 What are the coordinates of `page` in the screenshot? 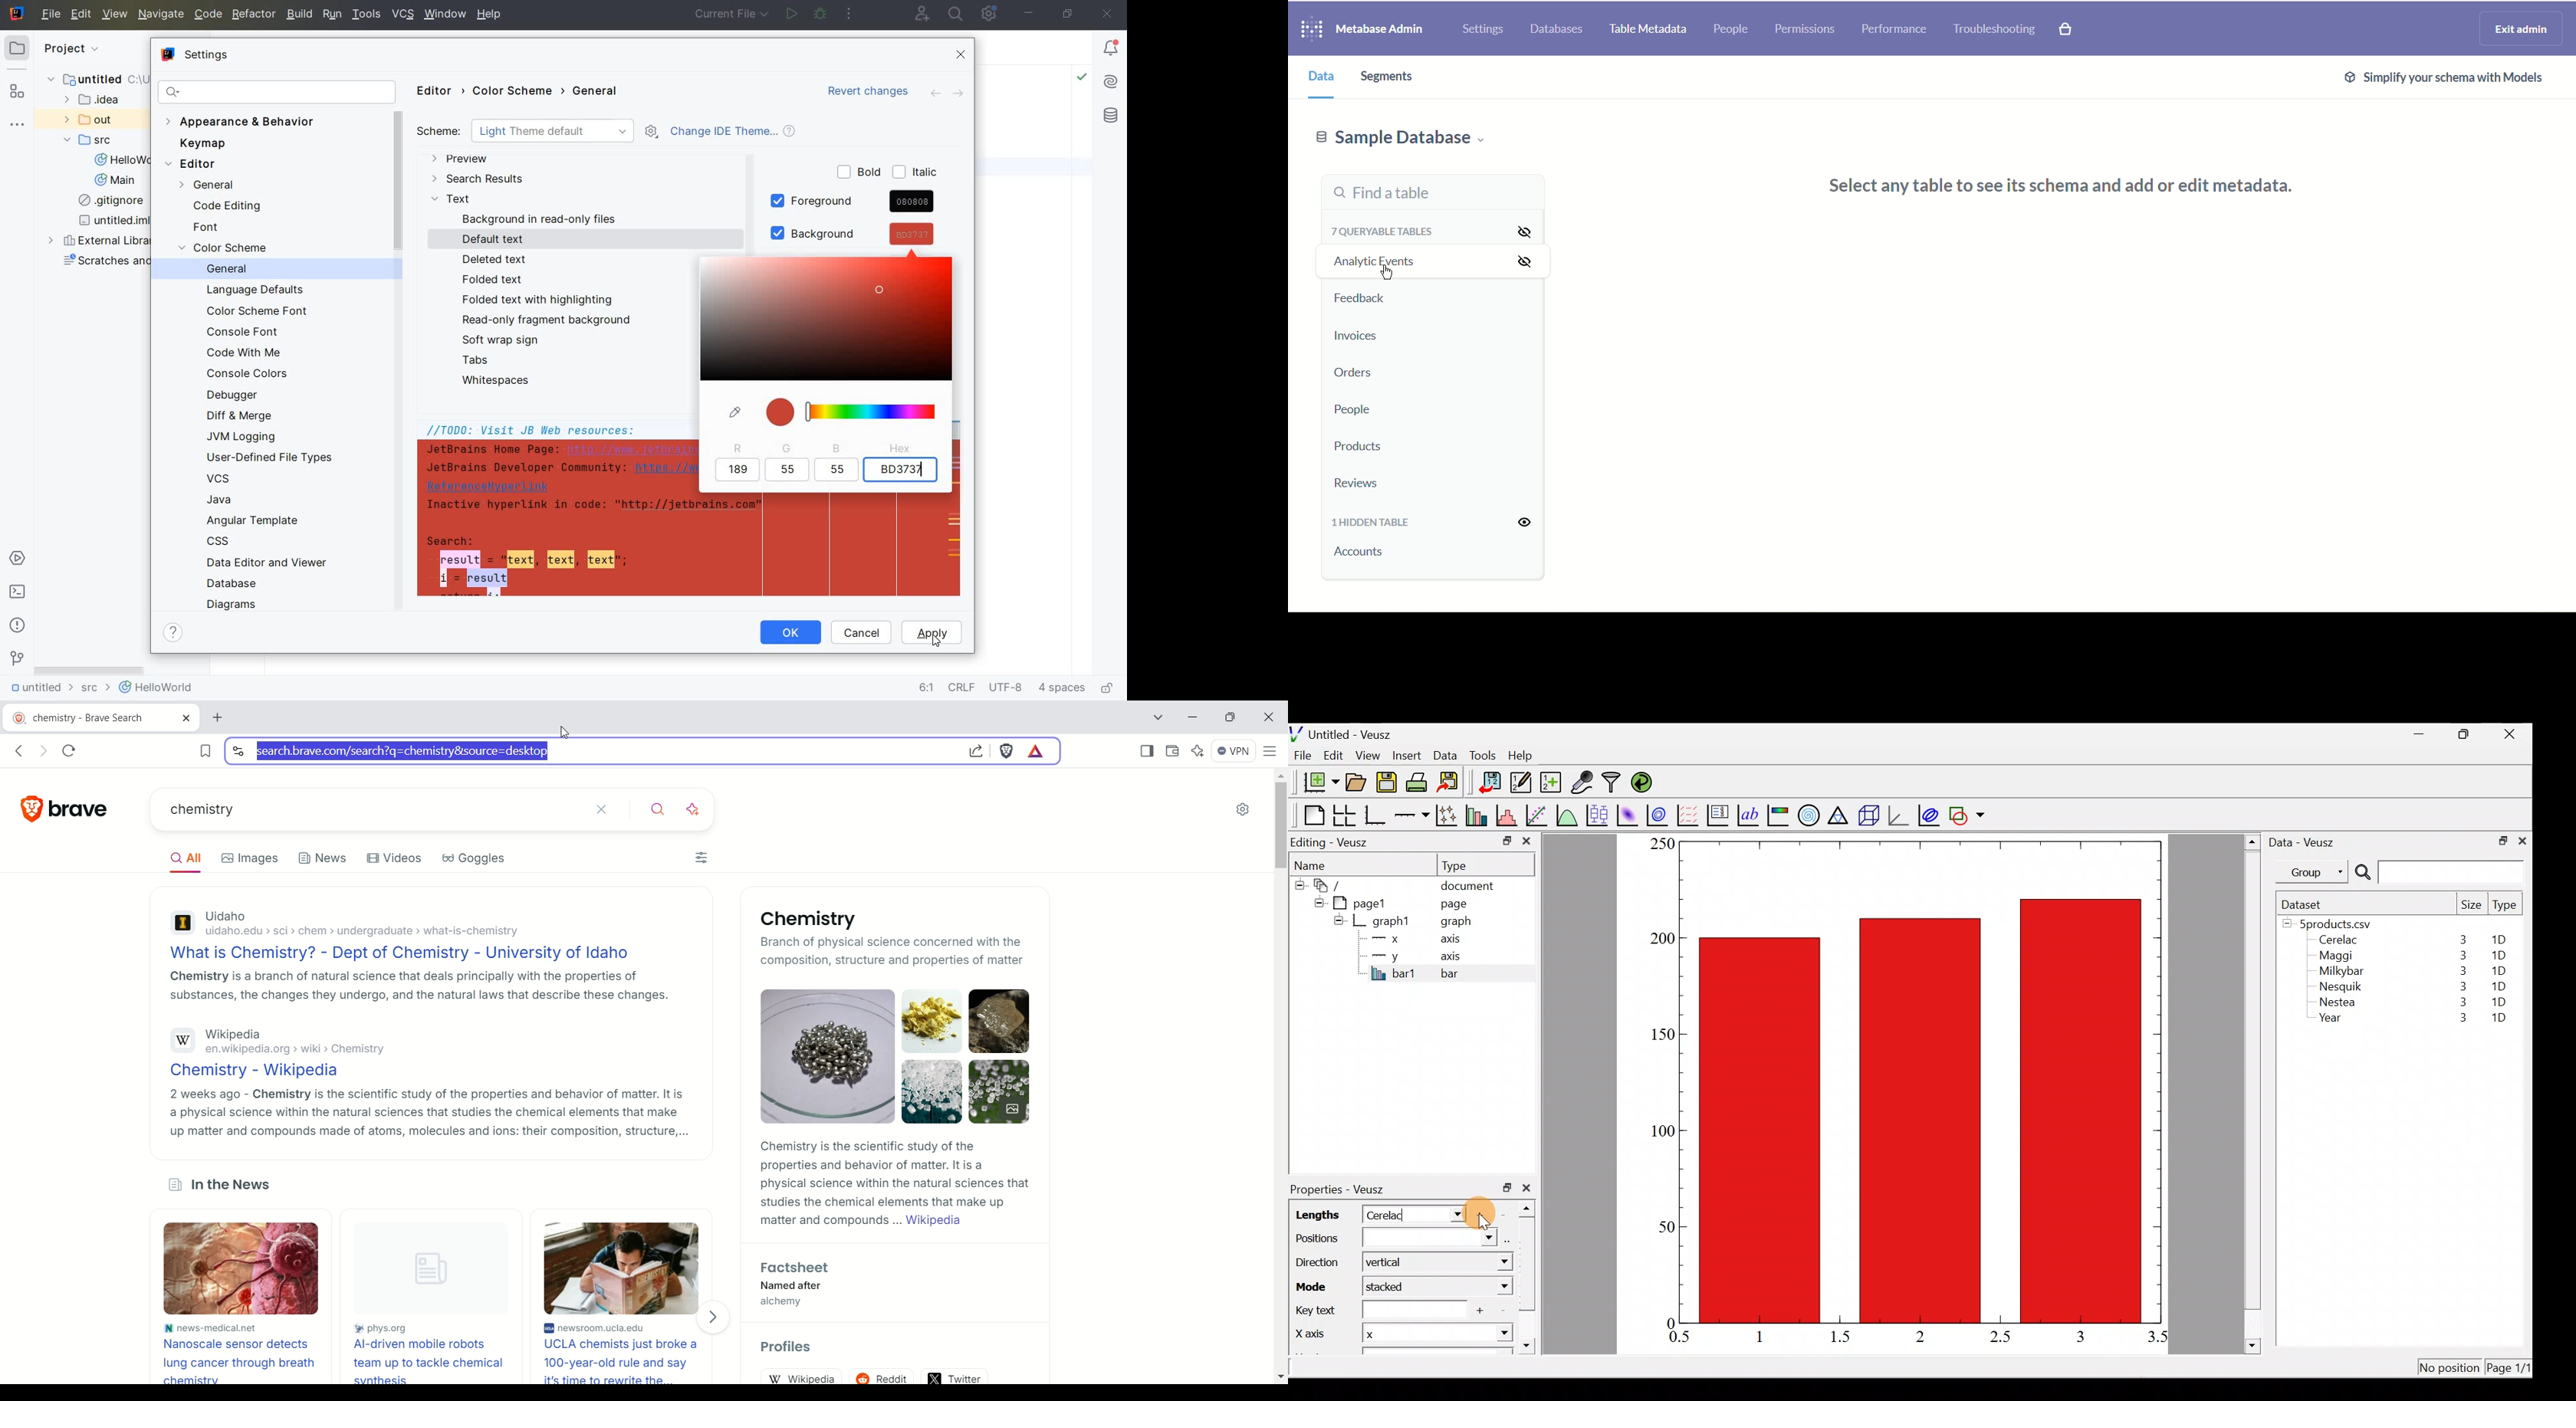 It's located at (1453, 903).